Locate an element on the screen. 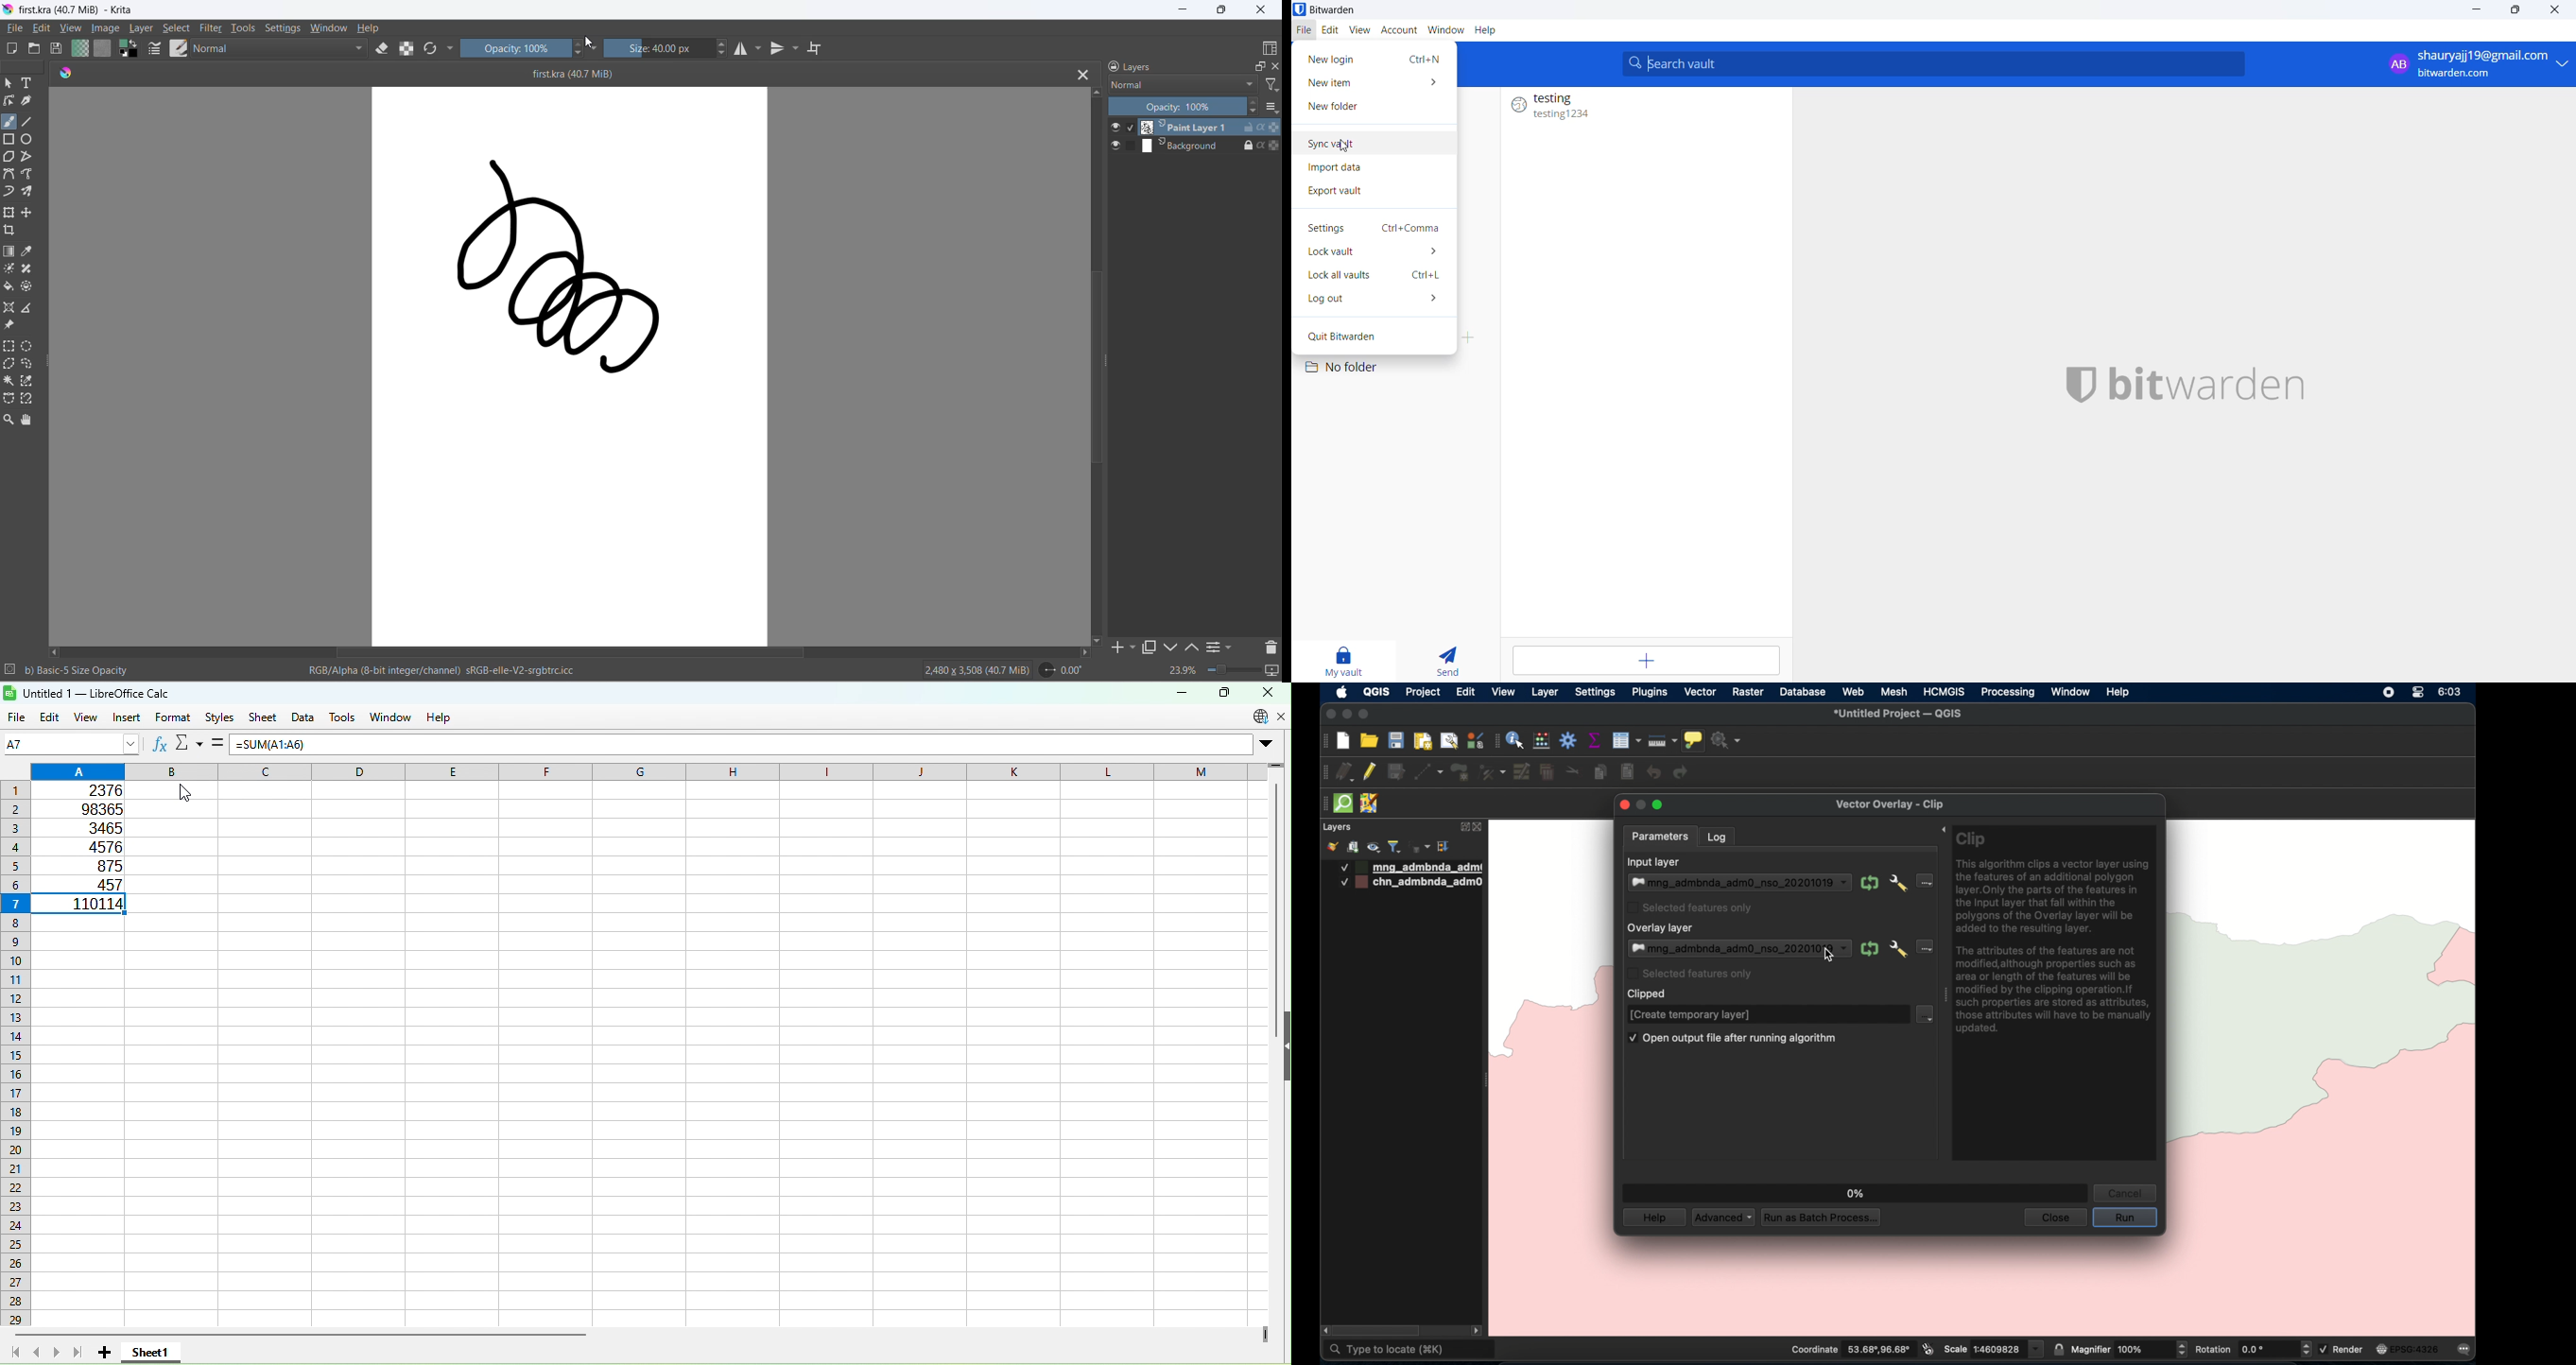  Windows is located at coordinates (393, 717).